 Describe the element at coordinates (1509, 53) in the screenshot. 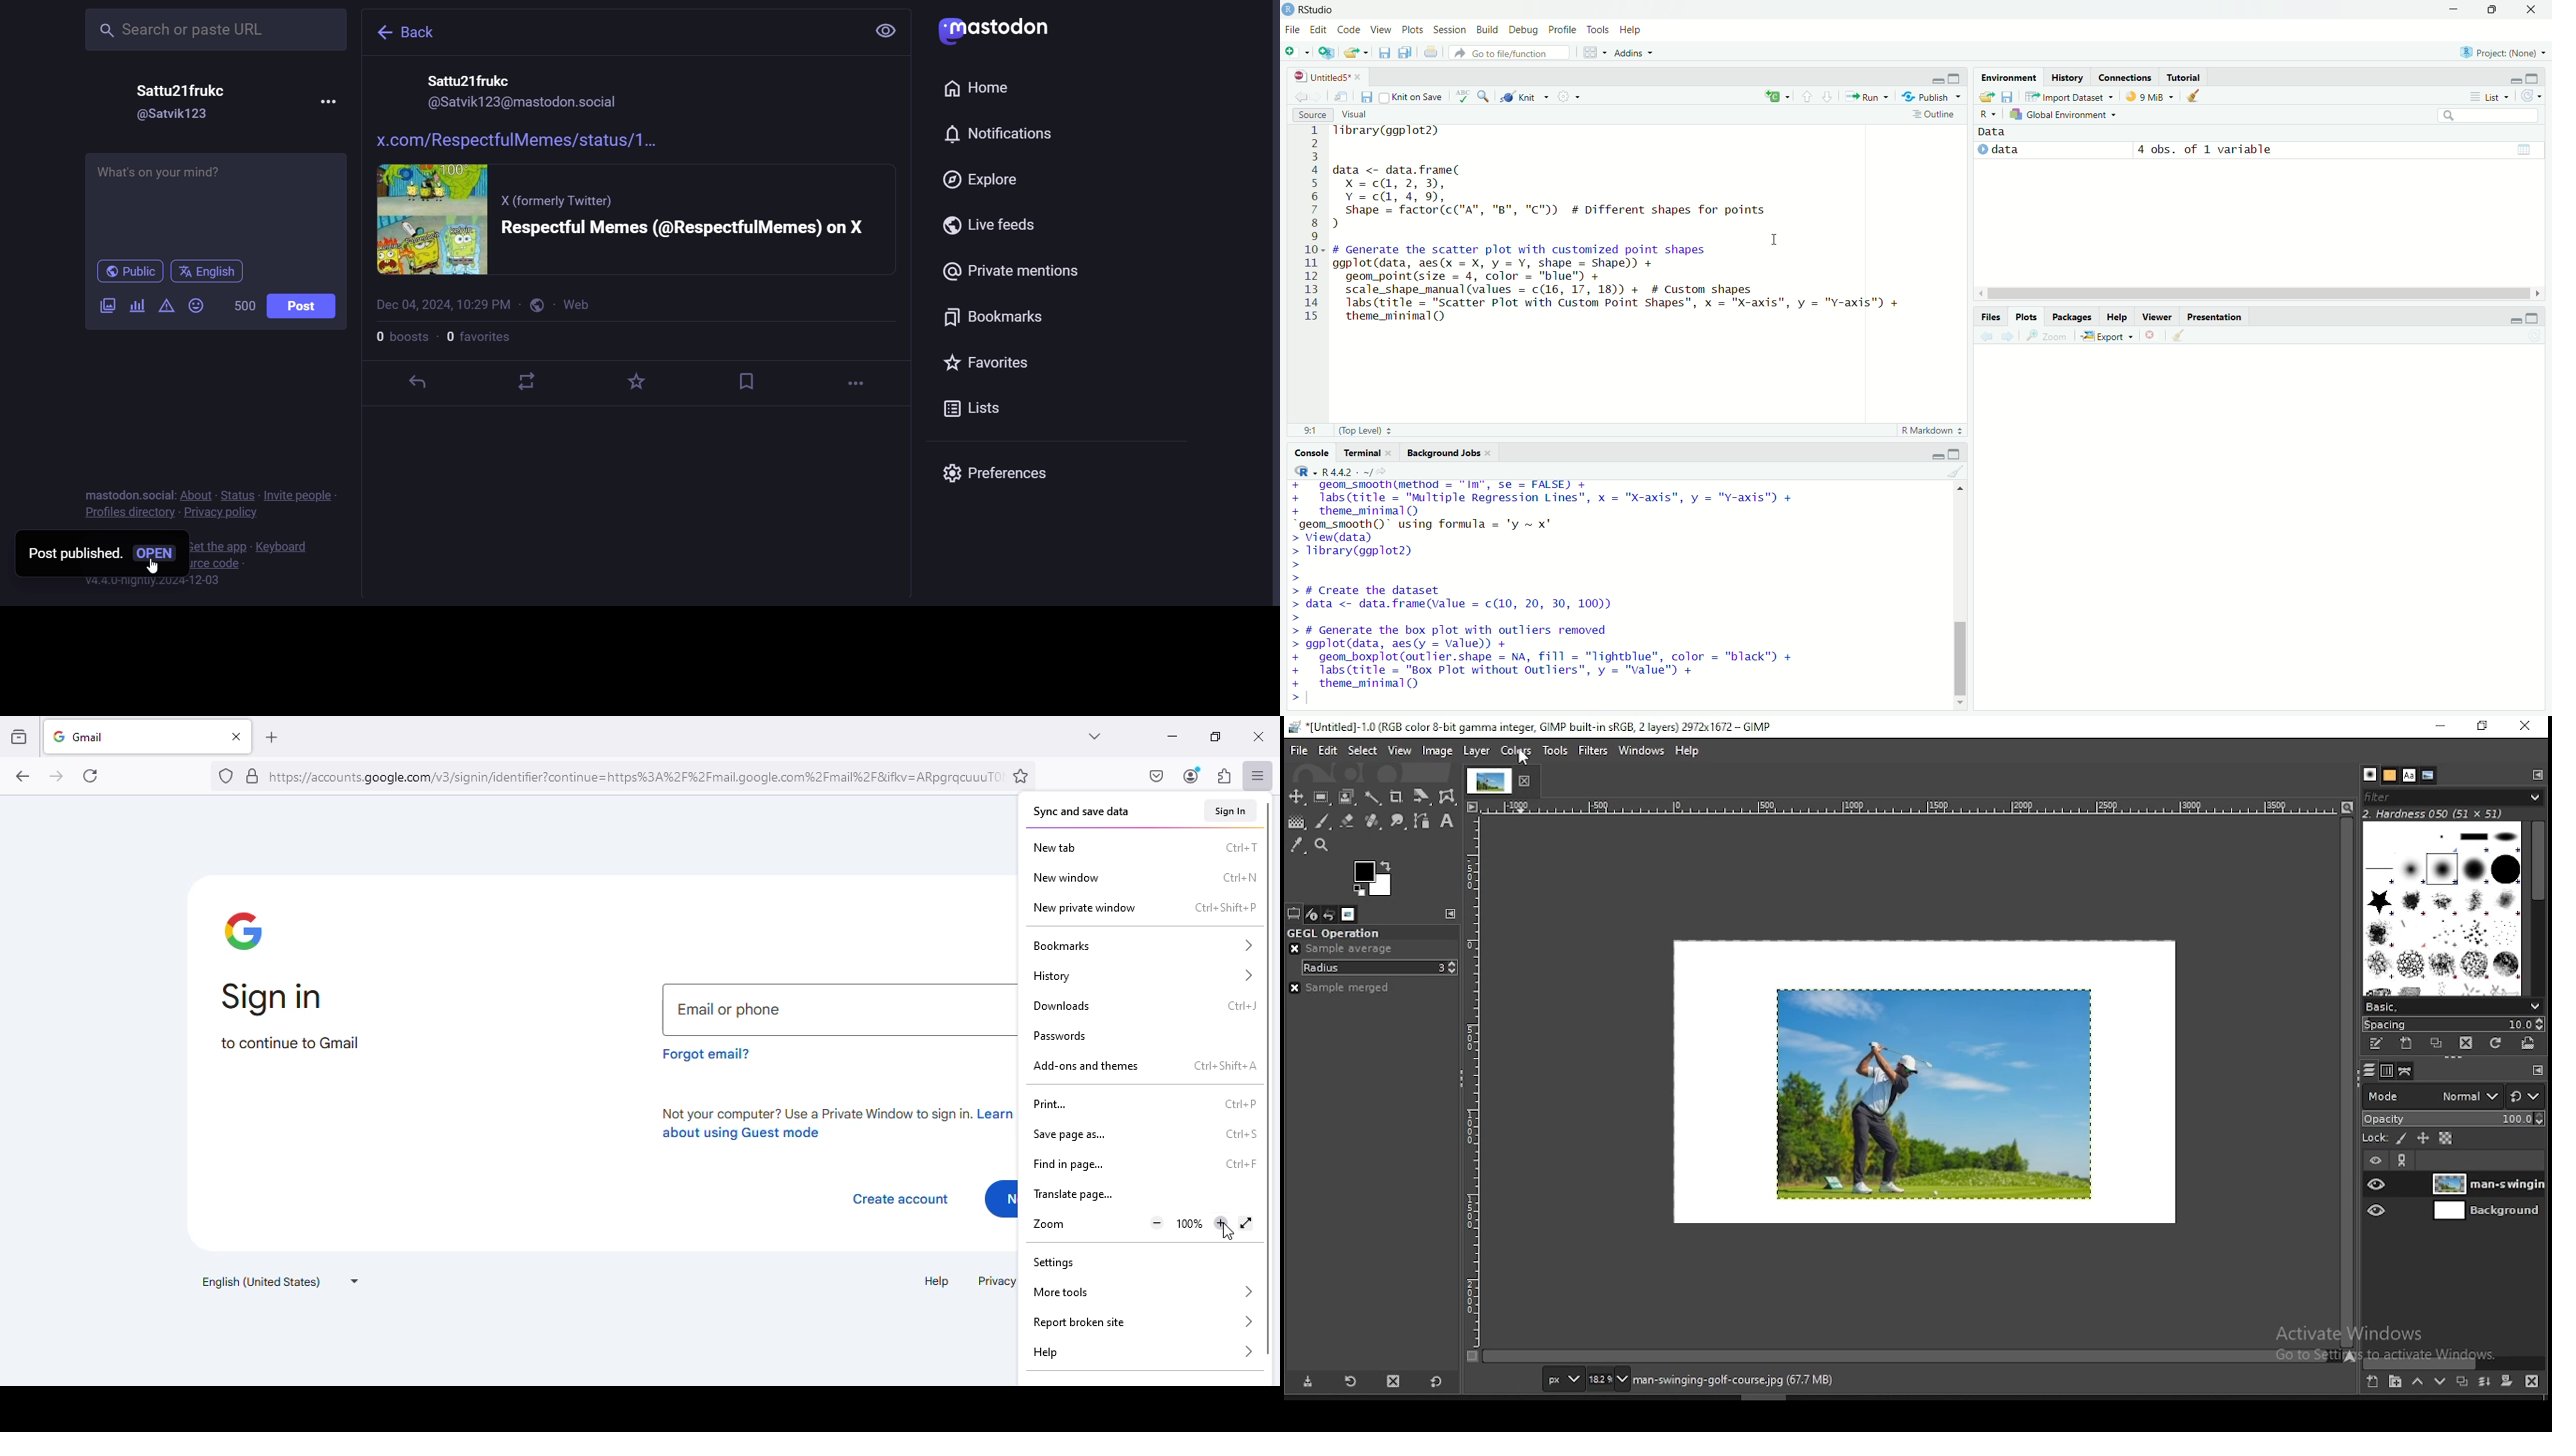

I see `Go to file/function` at that location.